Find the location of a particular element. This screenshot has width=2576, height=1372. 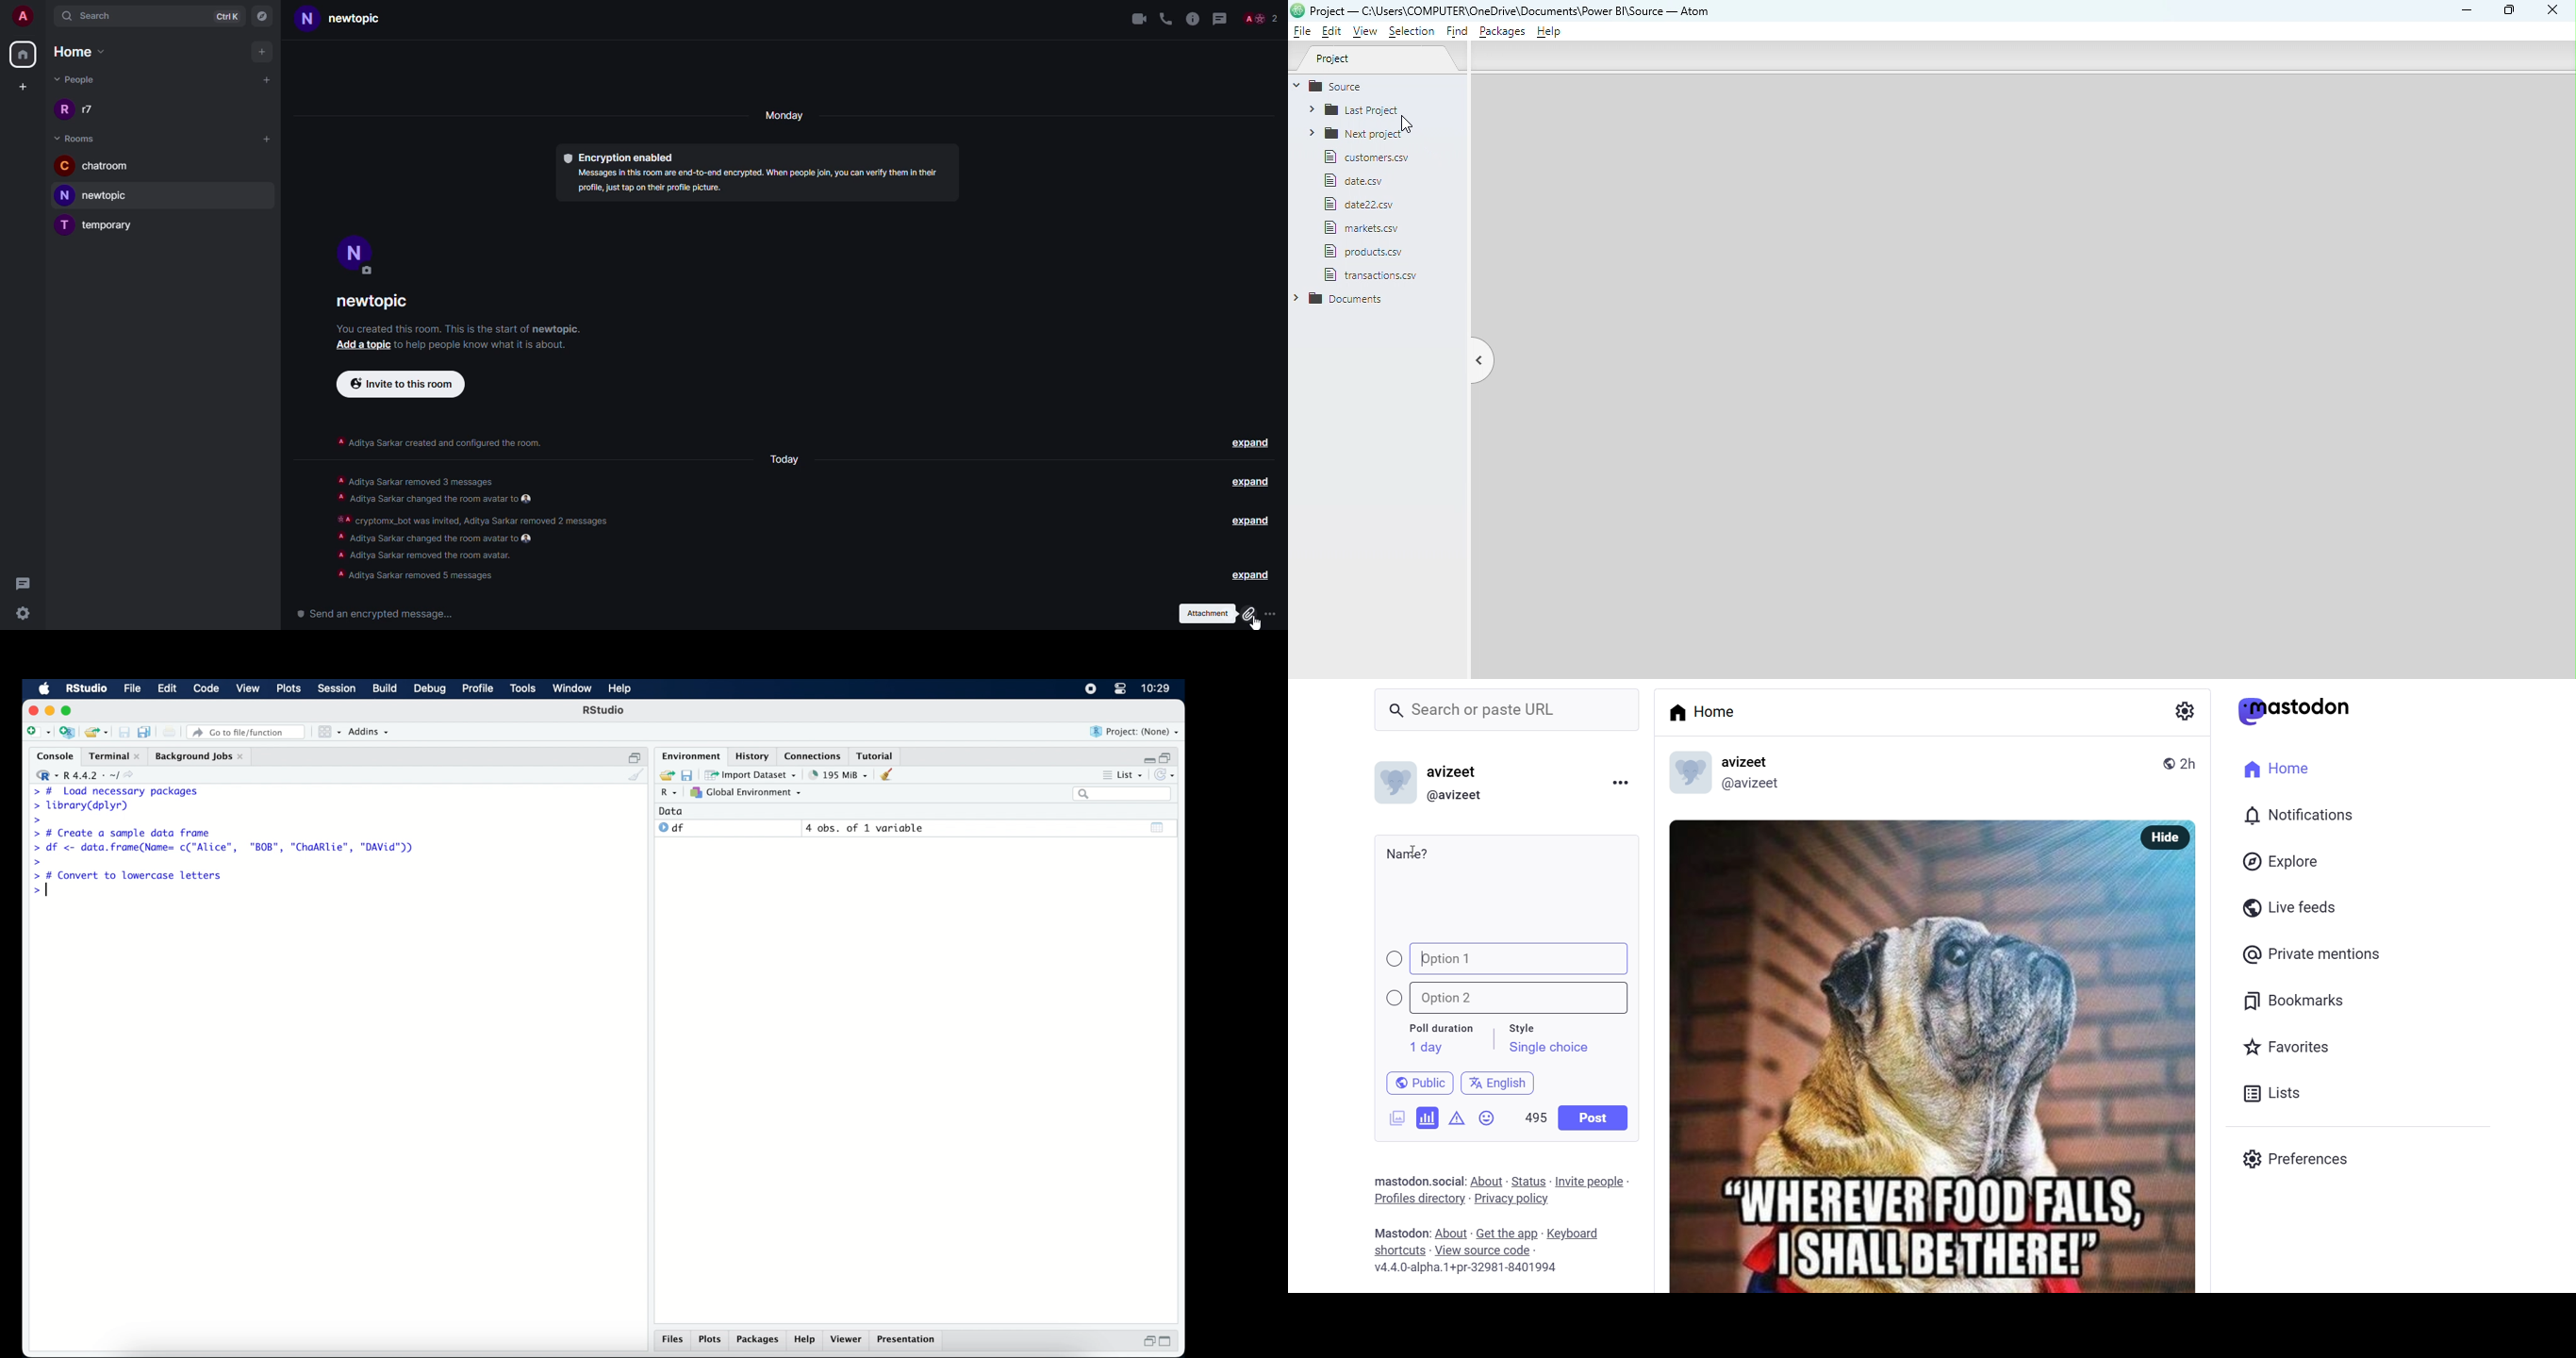

create new file is located at coordinates (38, 733).